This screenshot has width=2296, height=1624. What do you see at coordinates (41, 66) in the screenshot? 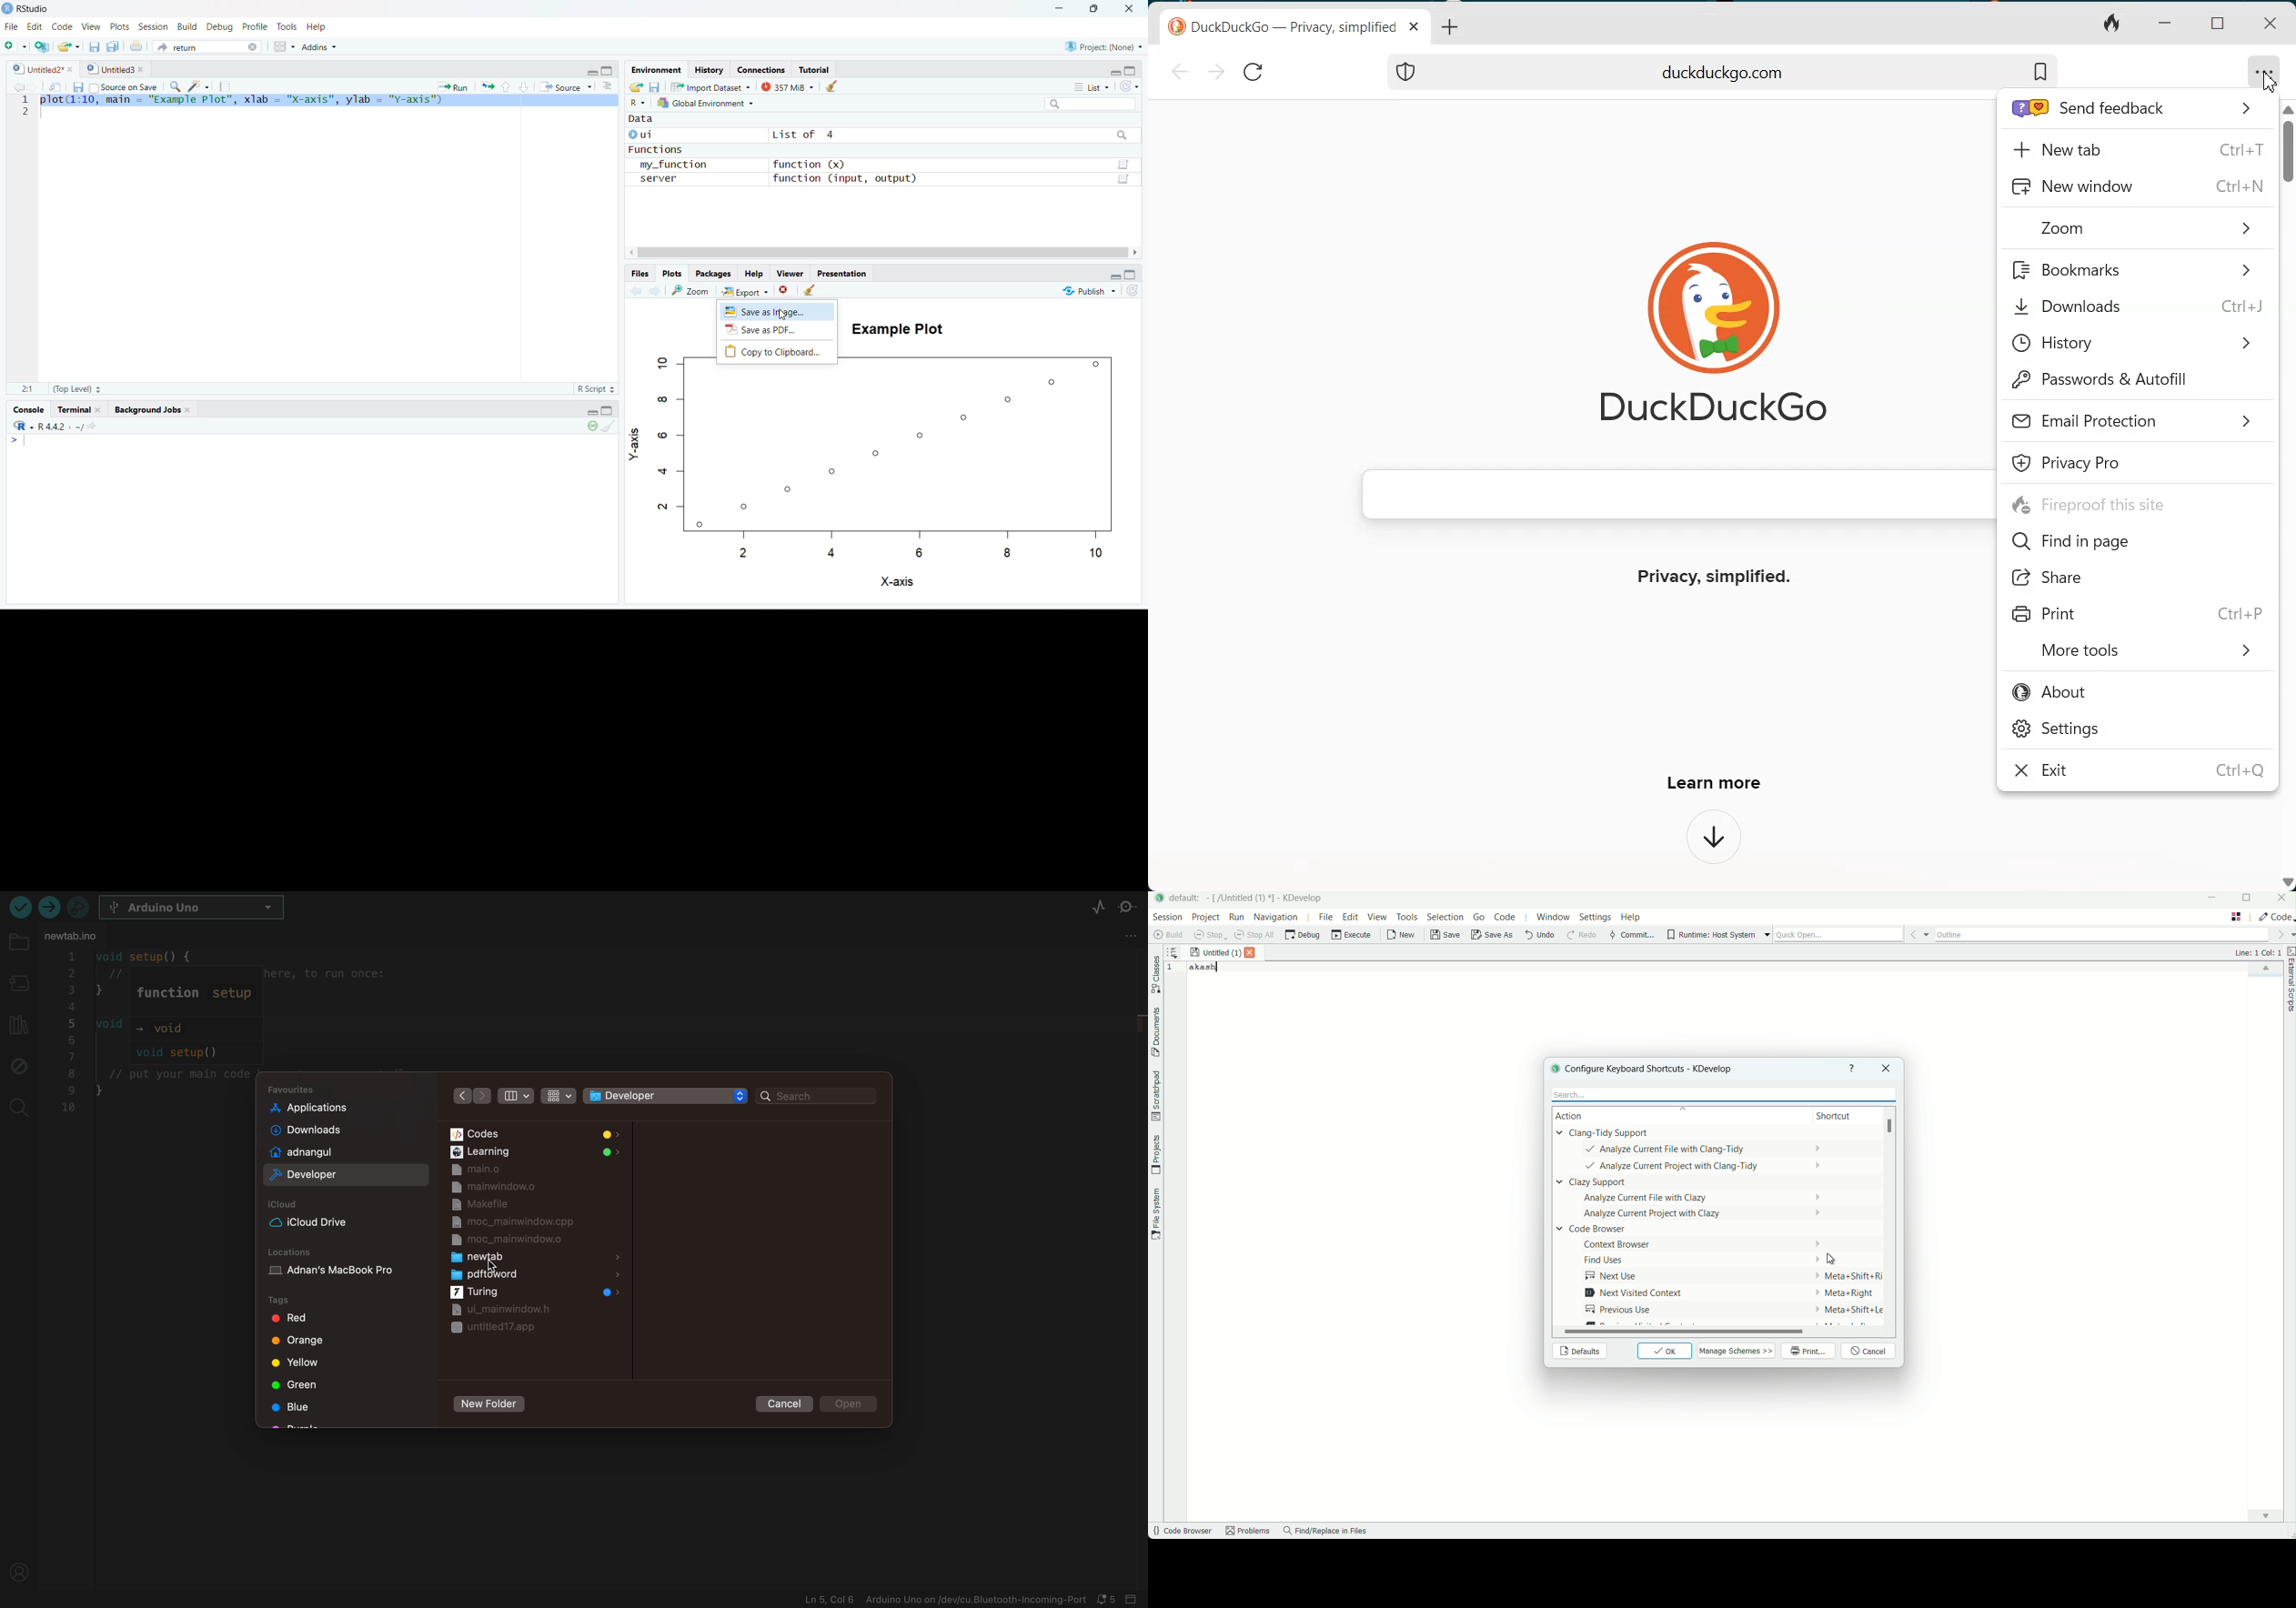
I see `Untitled2*` at bounding box center [41, 66].